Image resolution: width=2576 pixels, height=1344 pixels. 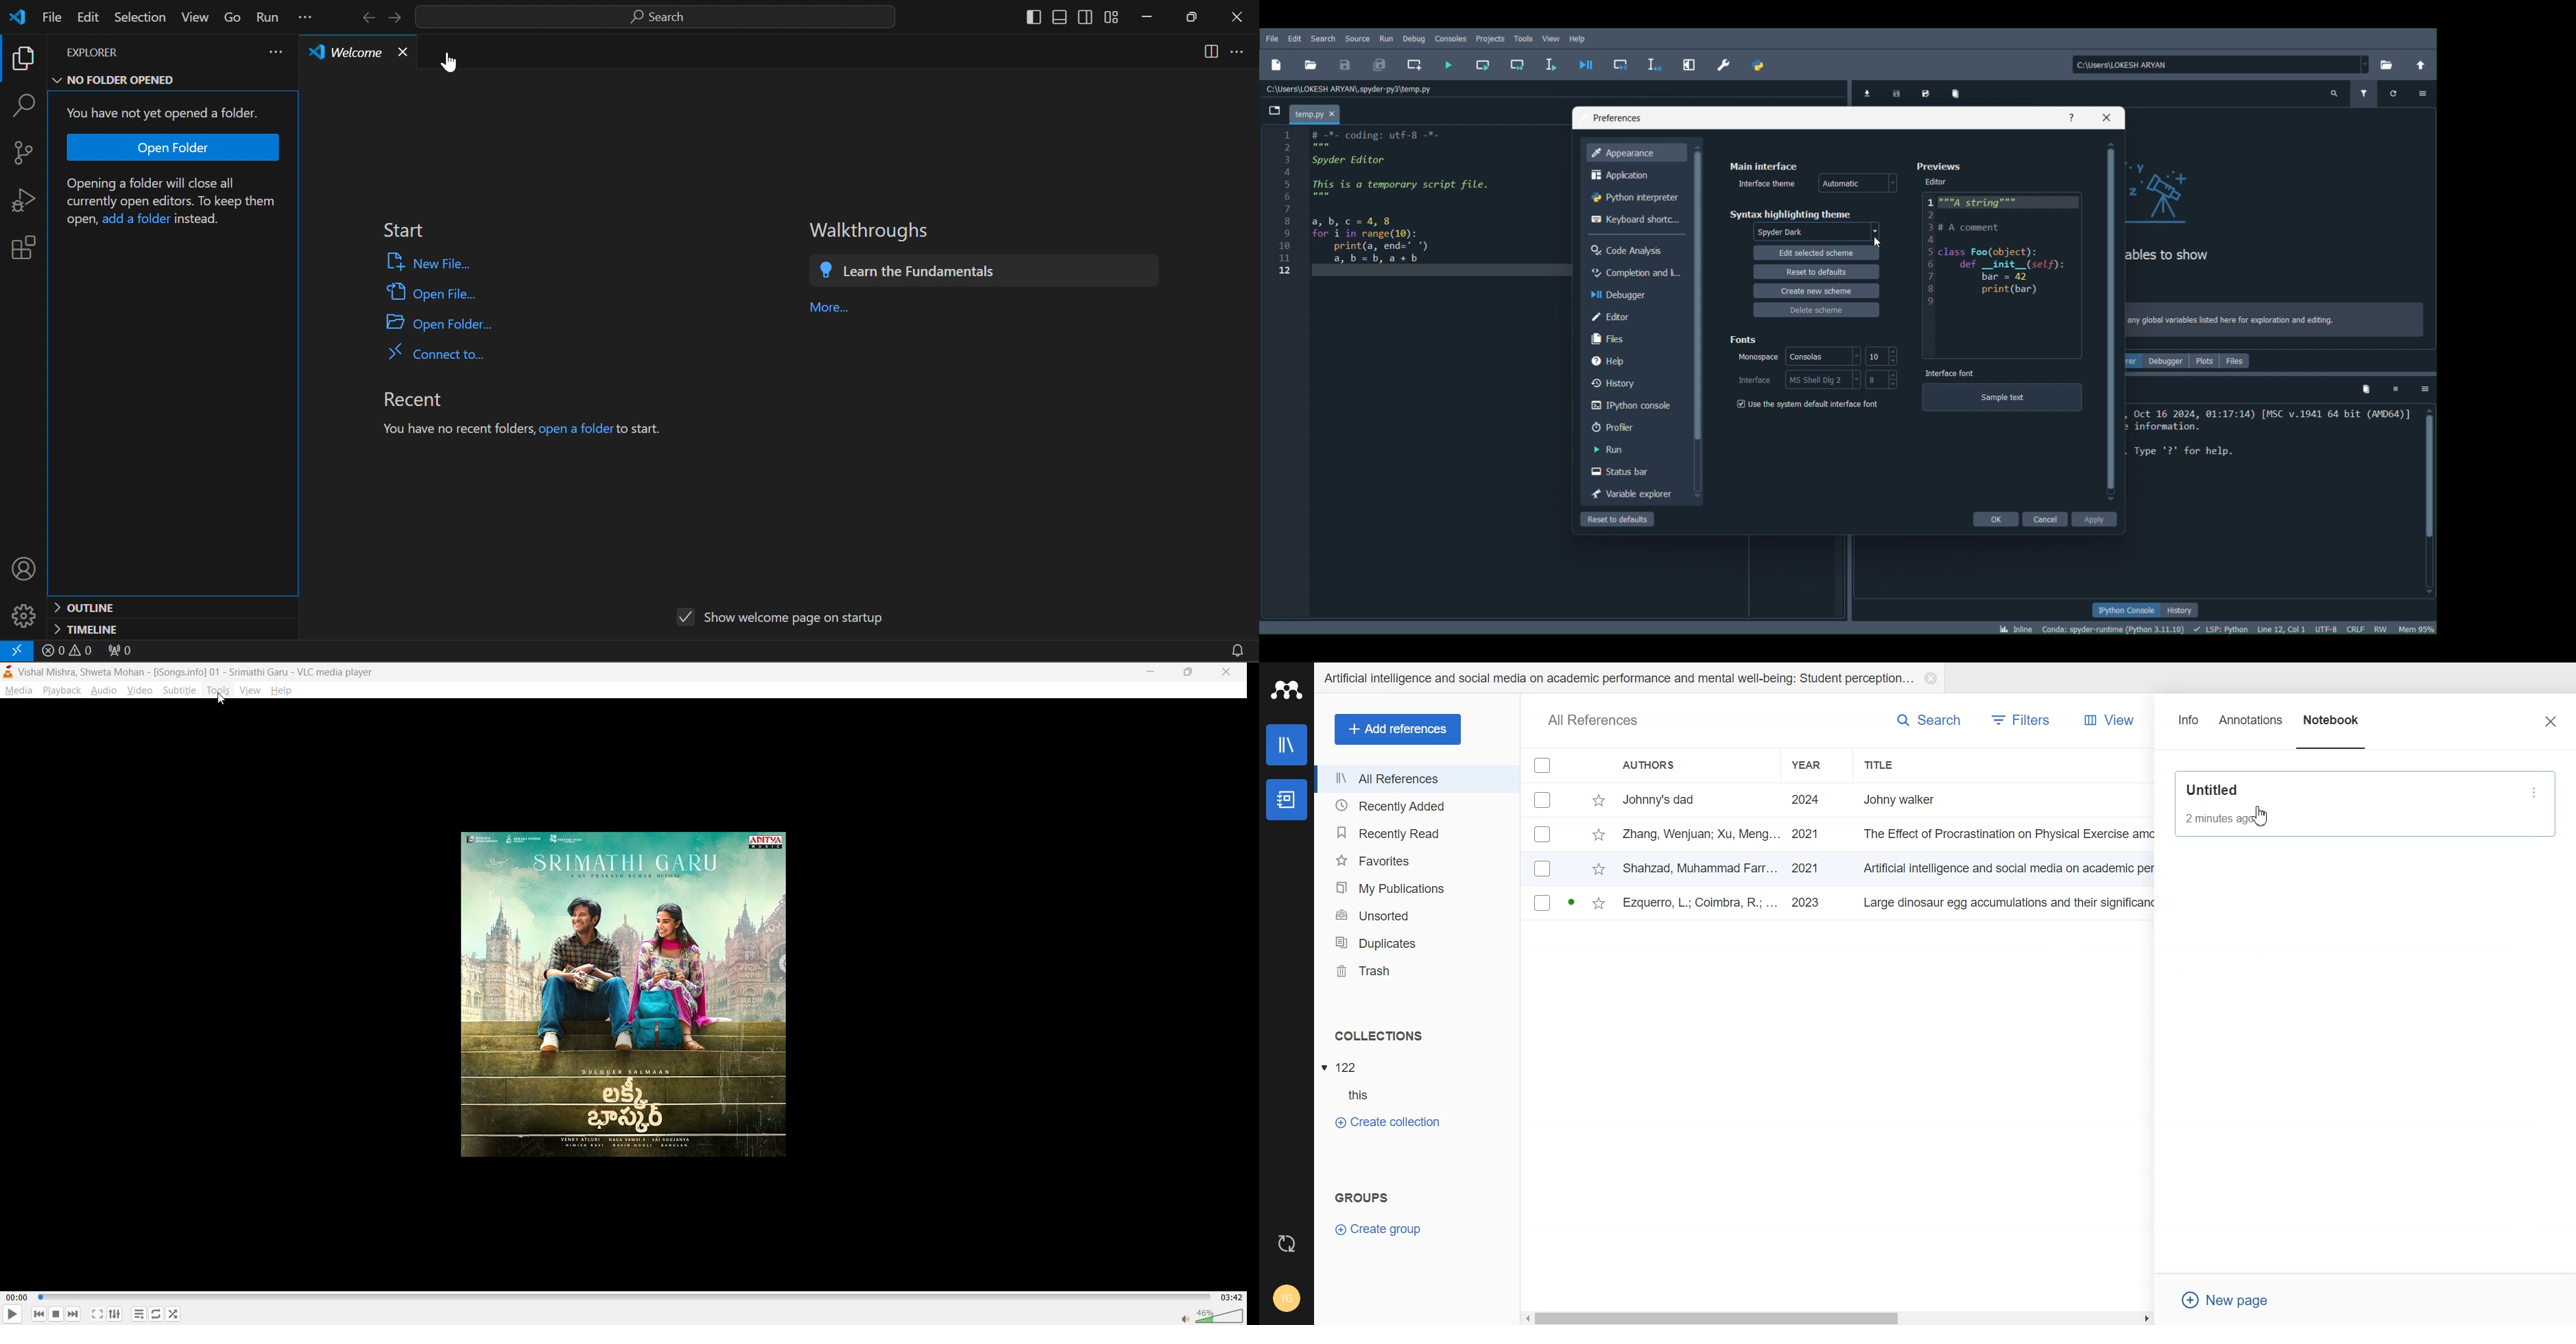 I want to click on New file (Ctrl + N), so click(x=1280, y=62).